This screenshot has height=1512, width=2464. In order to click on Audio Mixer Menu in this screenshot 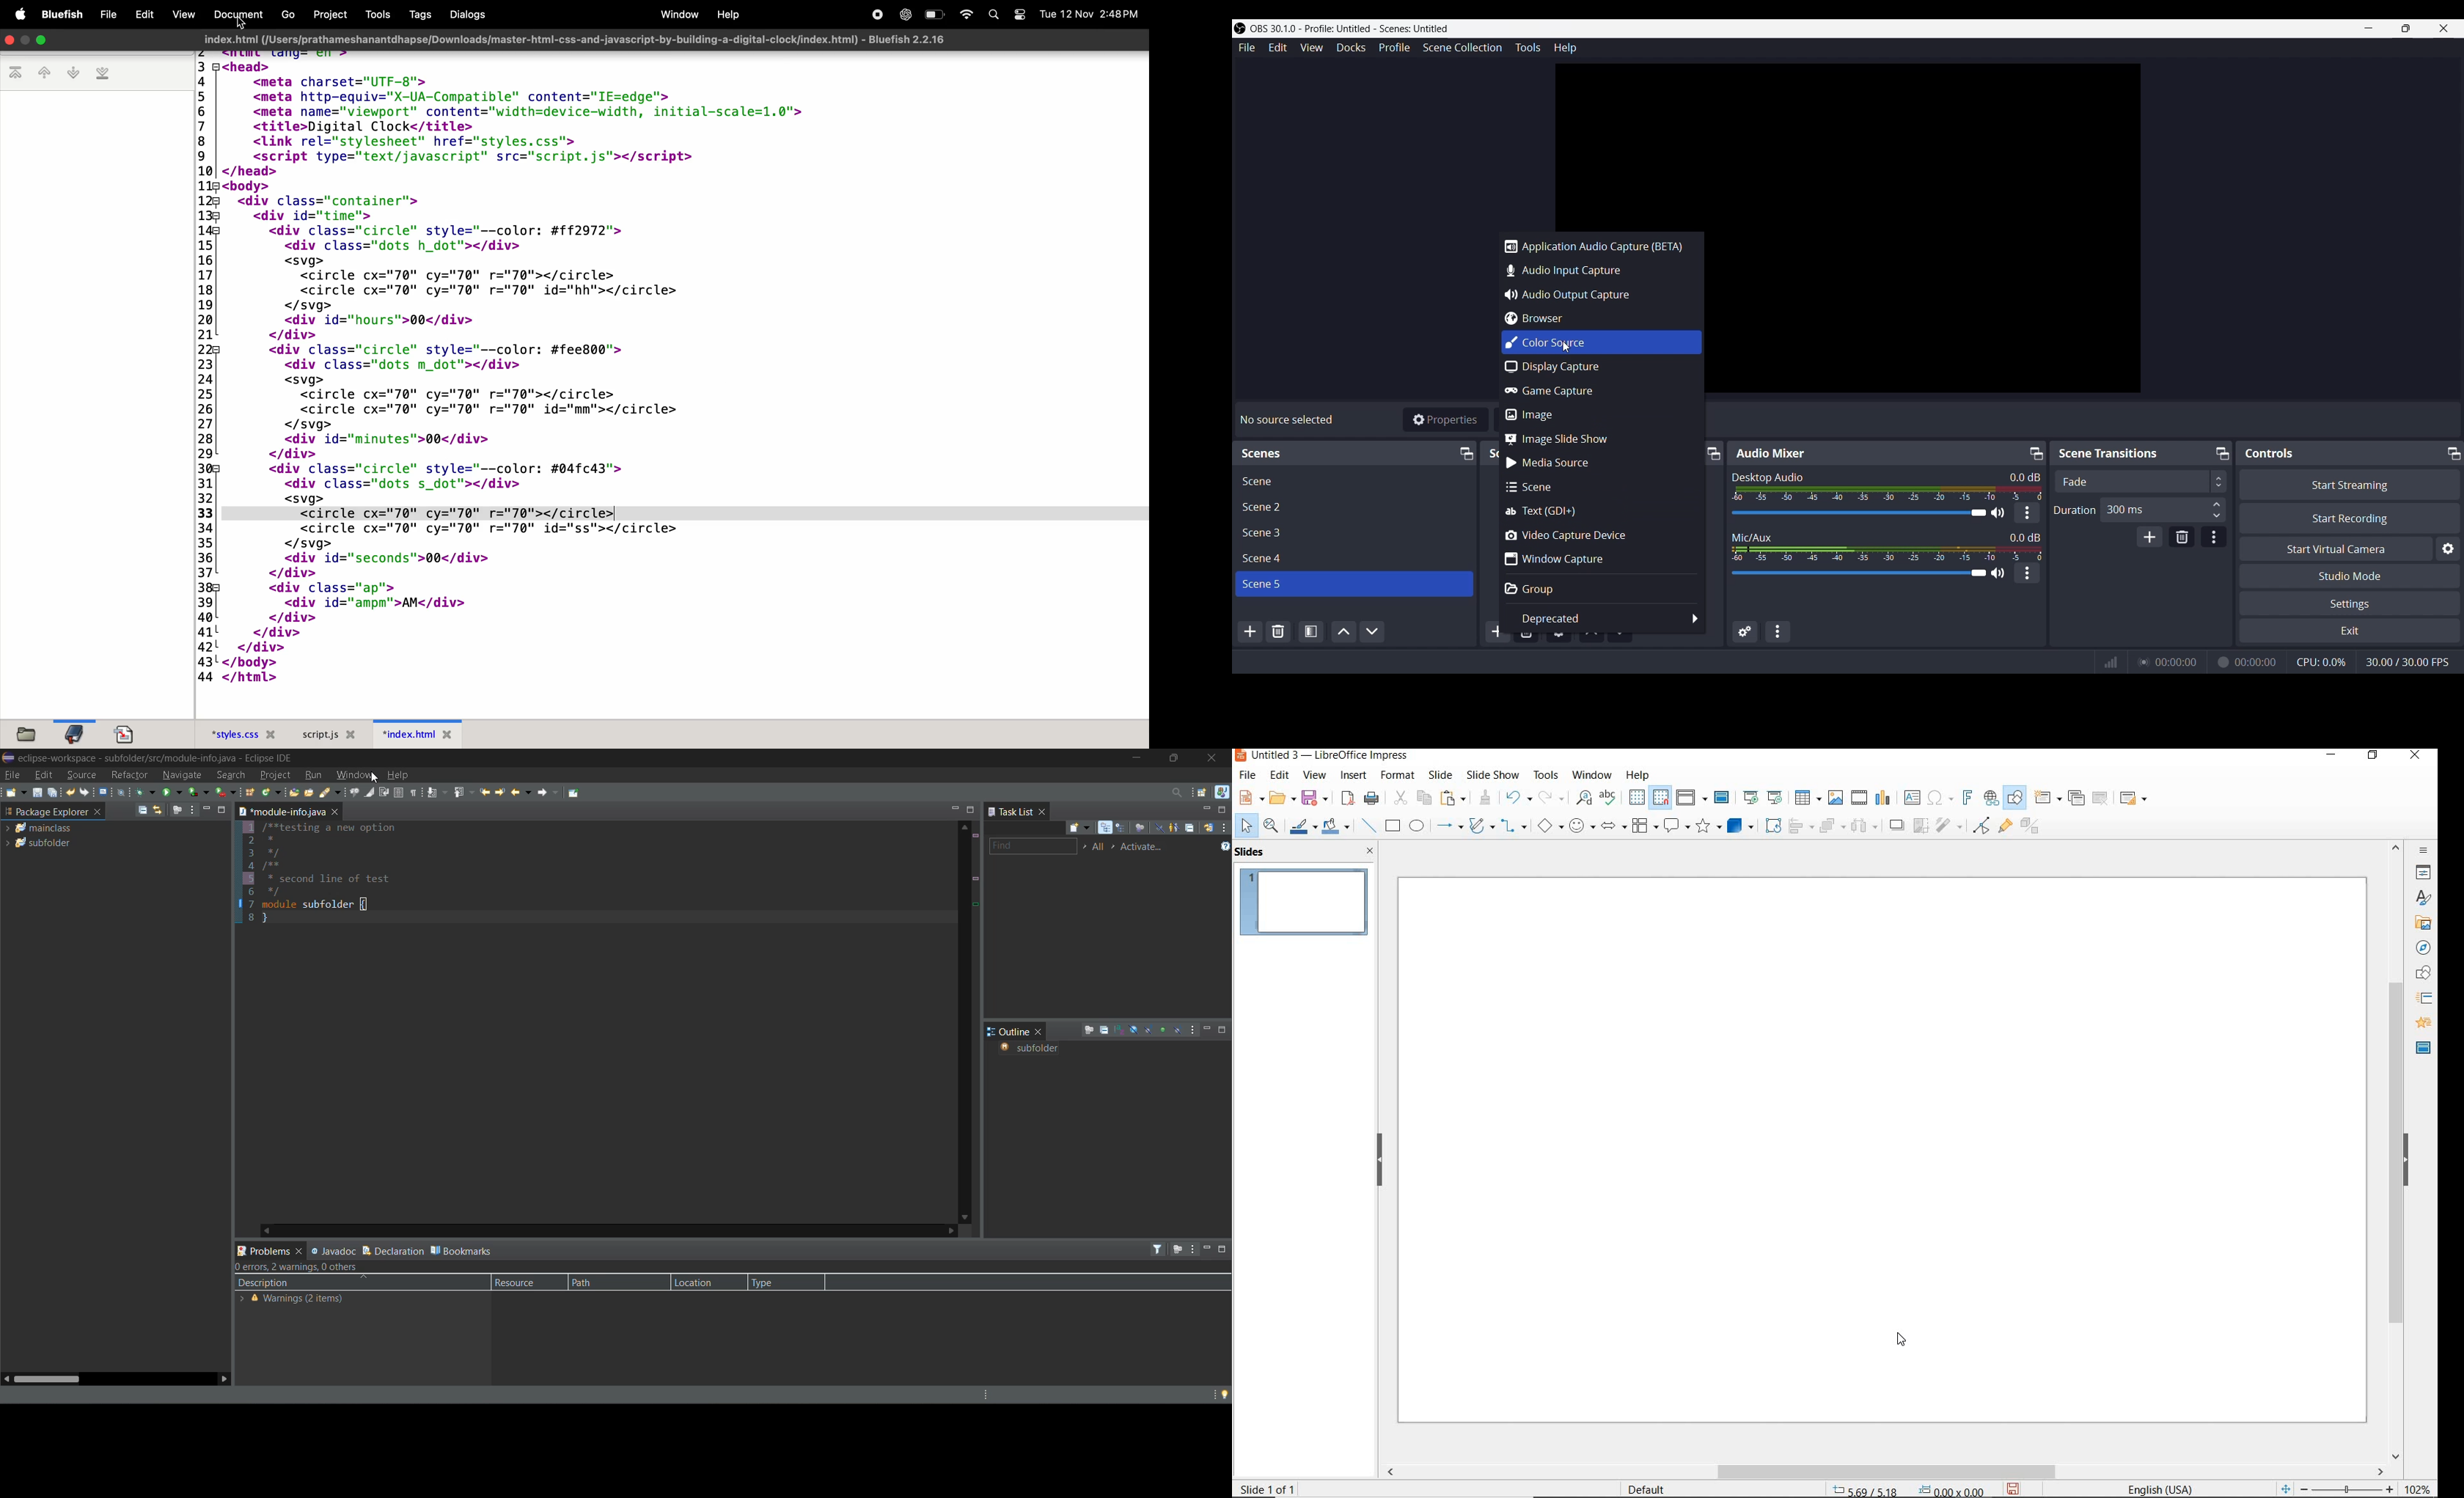, I will do `click(1778, 631)`.